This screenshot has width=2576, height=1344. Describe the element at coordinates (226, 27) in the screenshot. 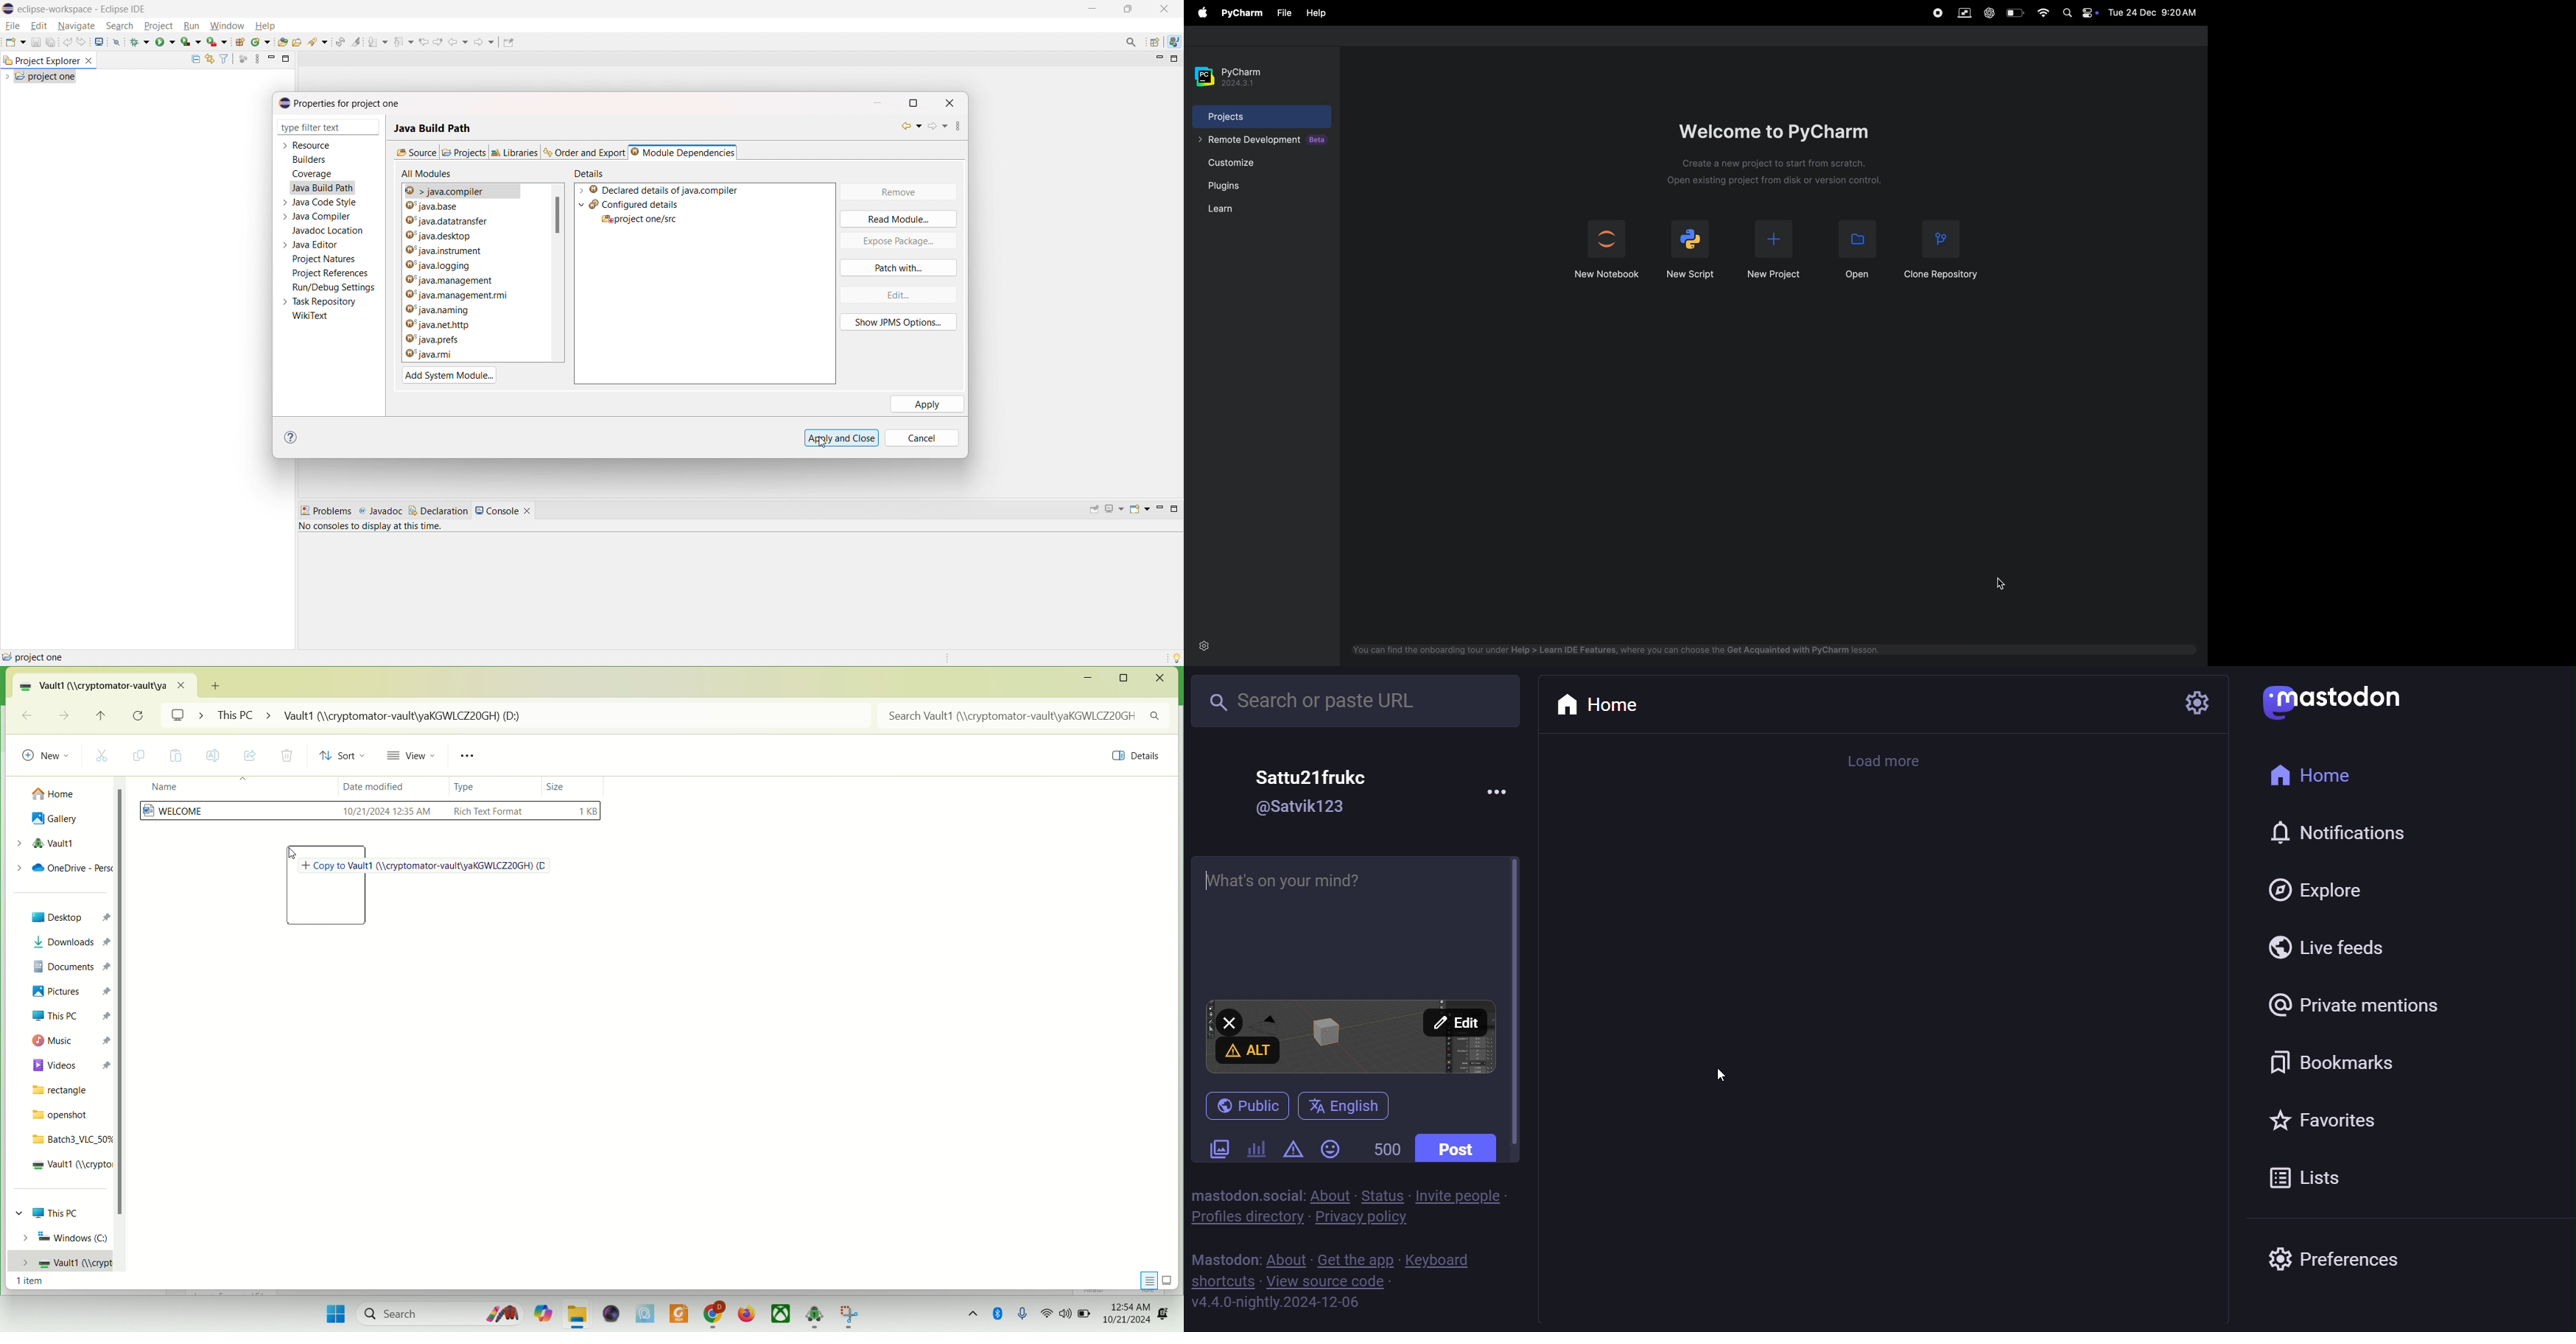

I see `window` at that location.